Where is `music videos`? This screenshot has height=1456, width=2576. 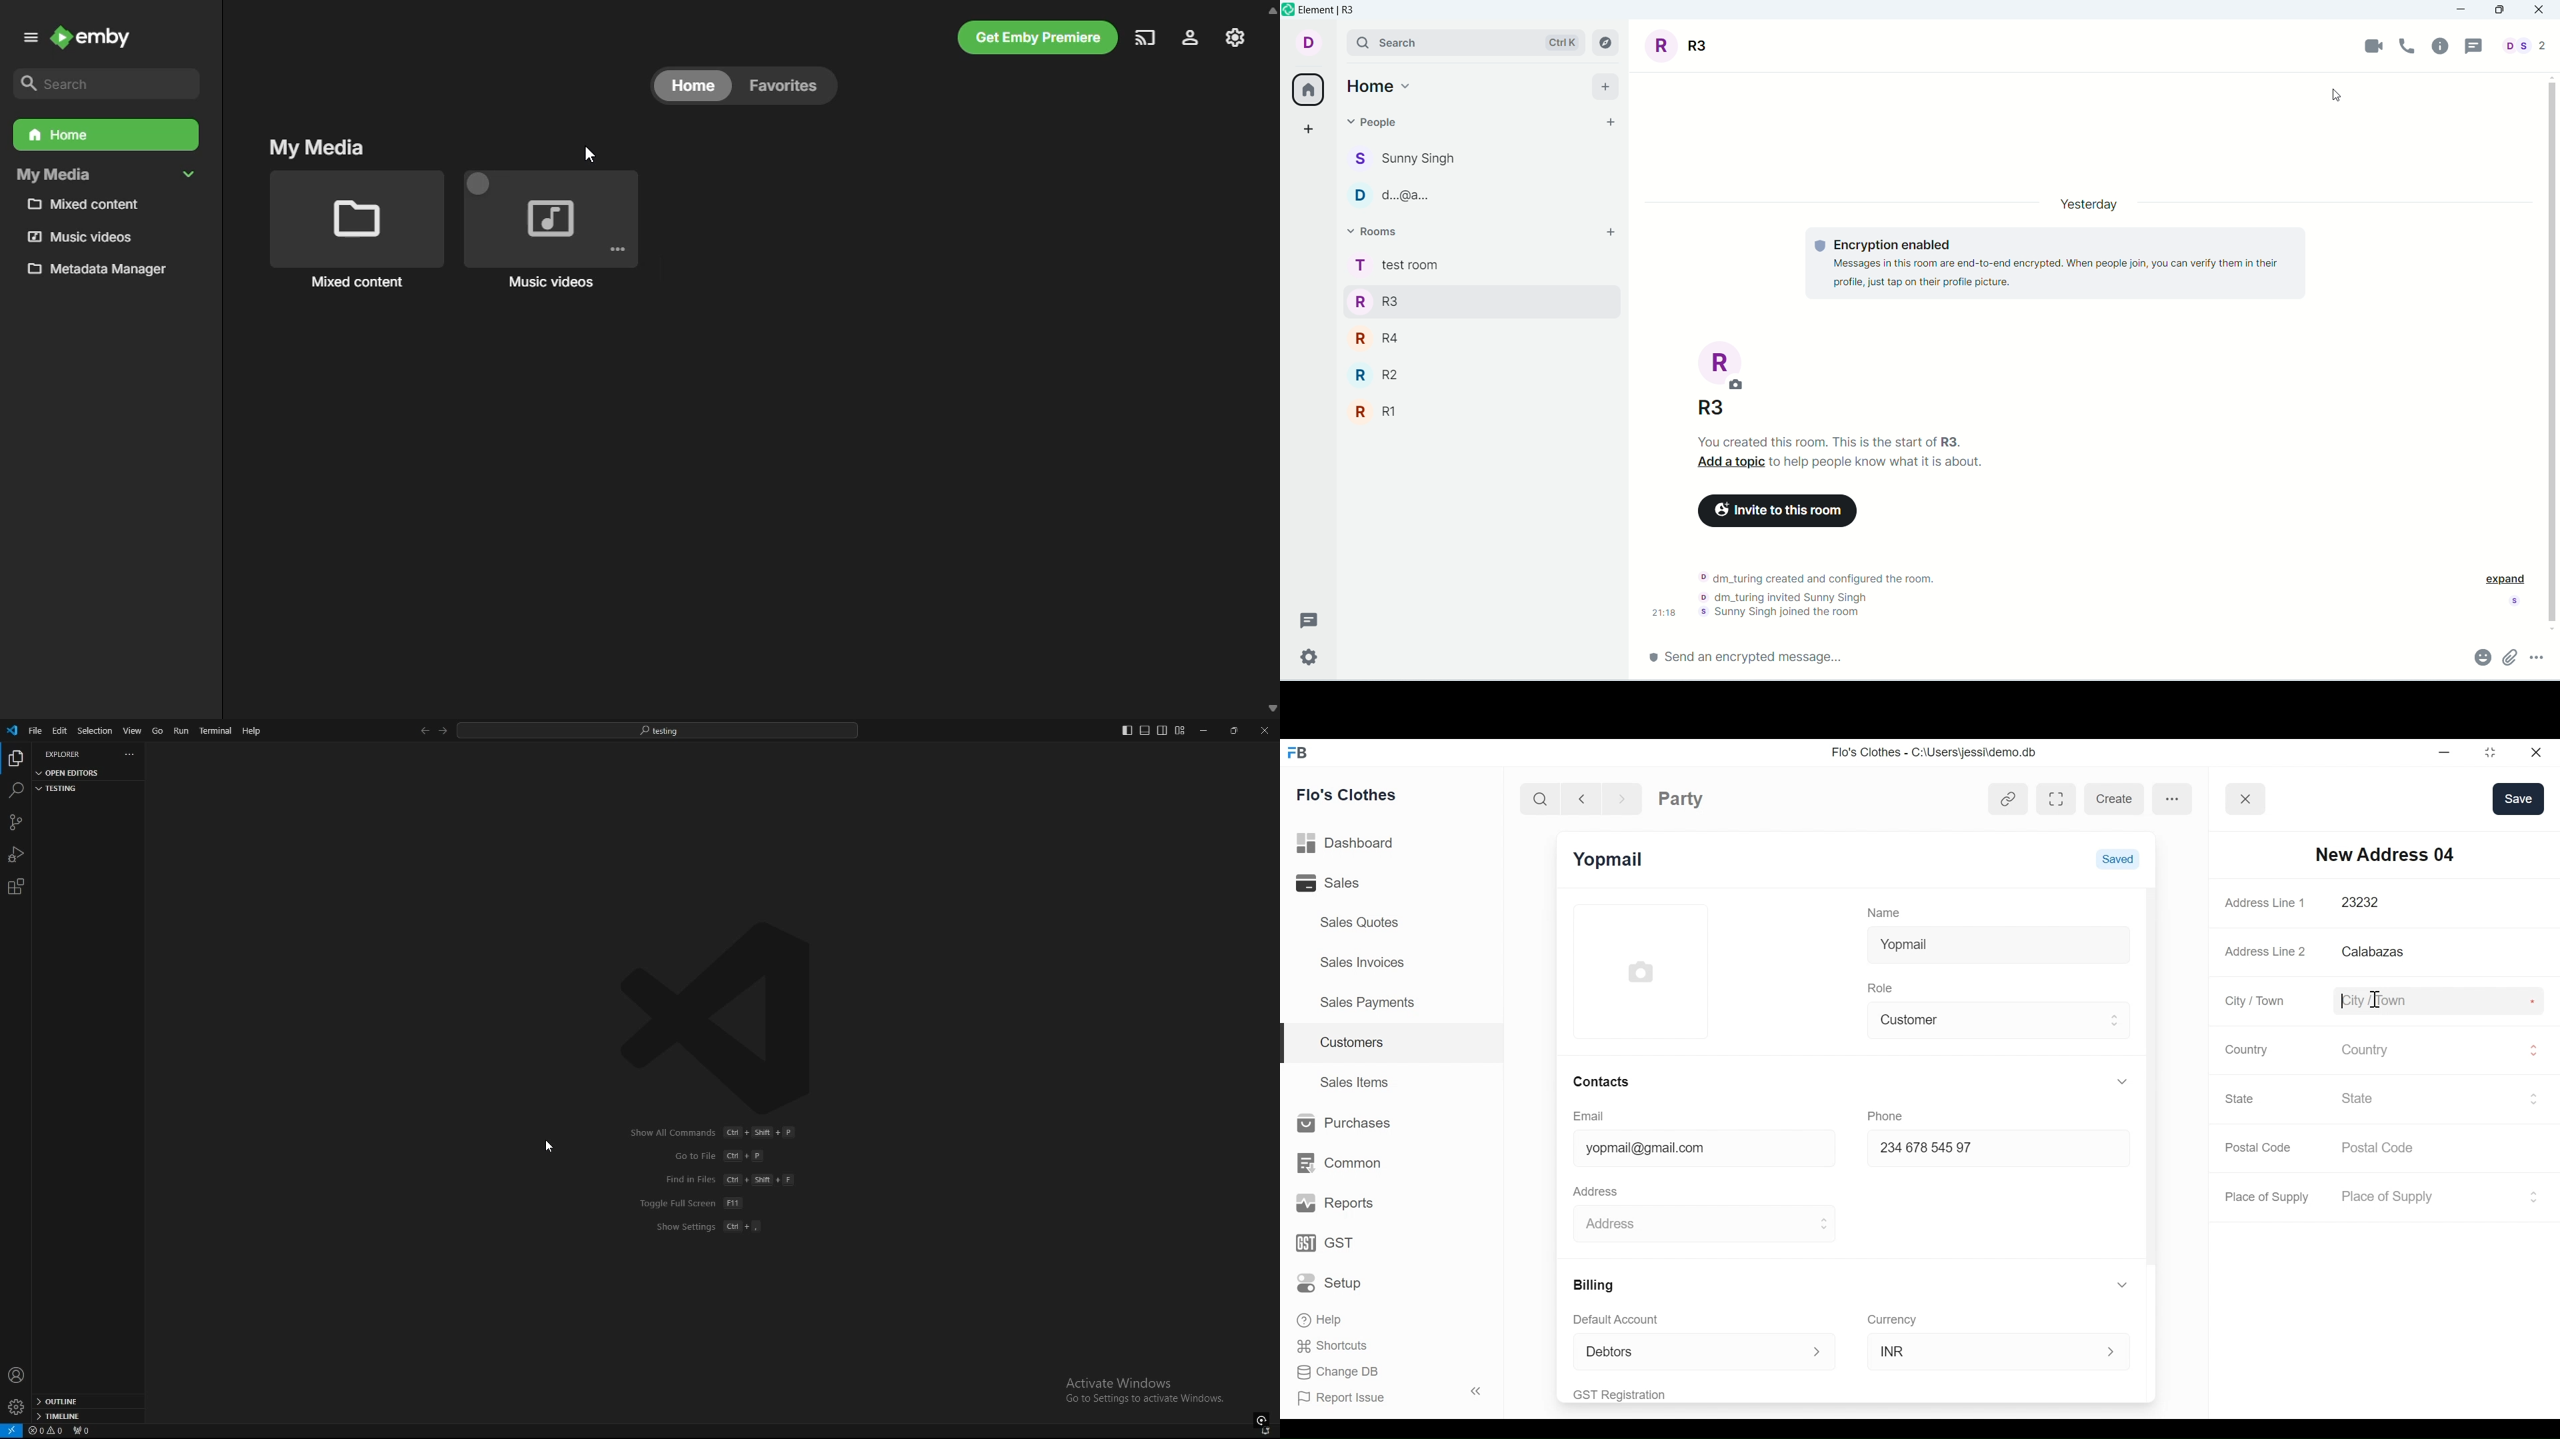 music videos is located at coordinates (79, 236).